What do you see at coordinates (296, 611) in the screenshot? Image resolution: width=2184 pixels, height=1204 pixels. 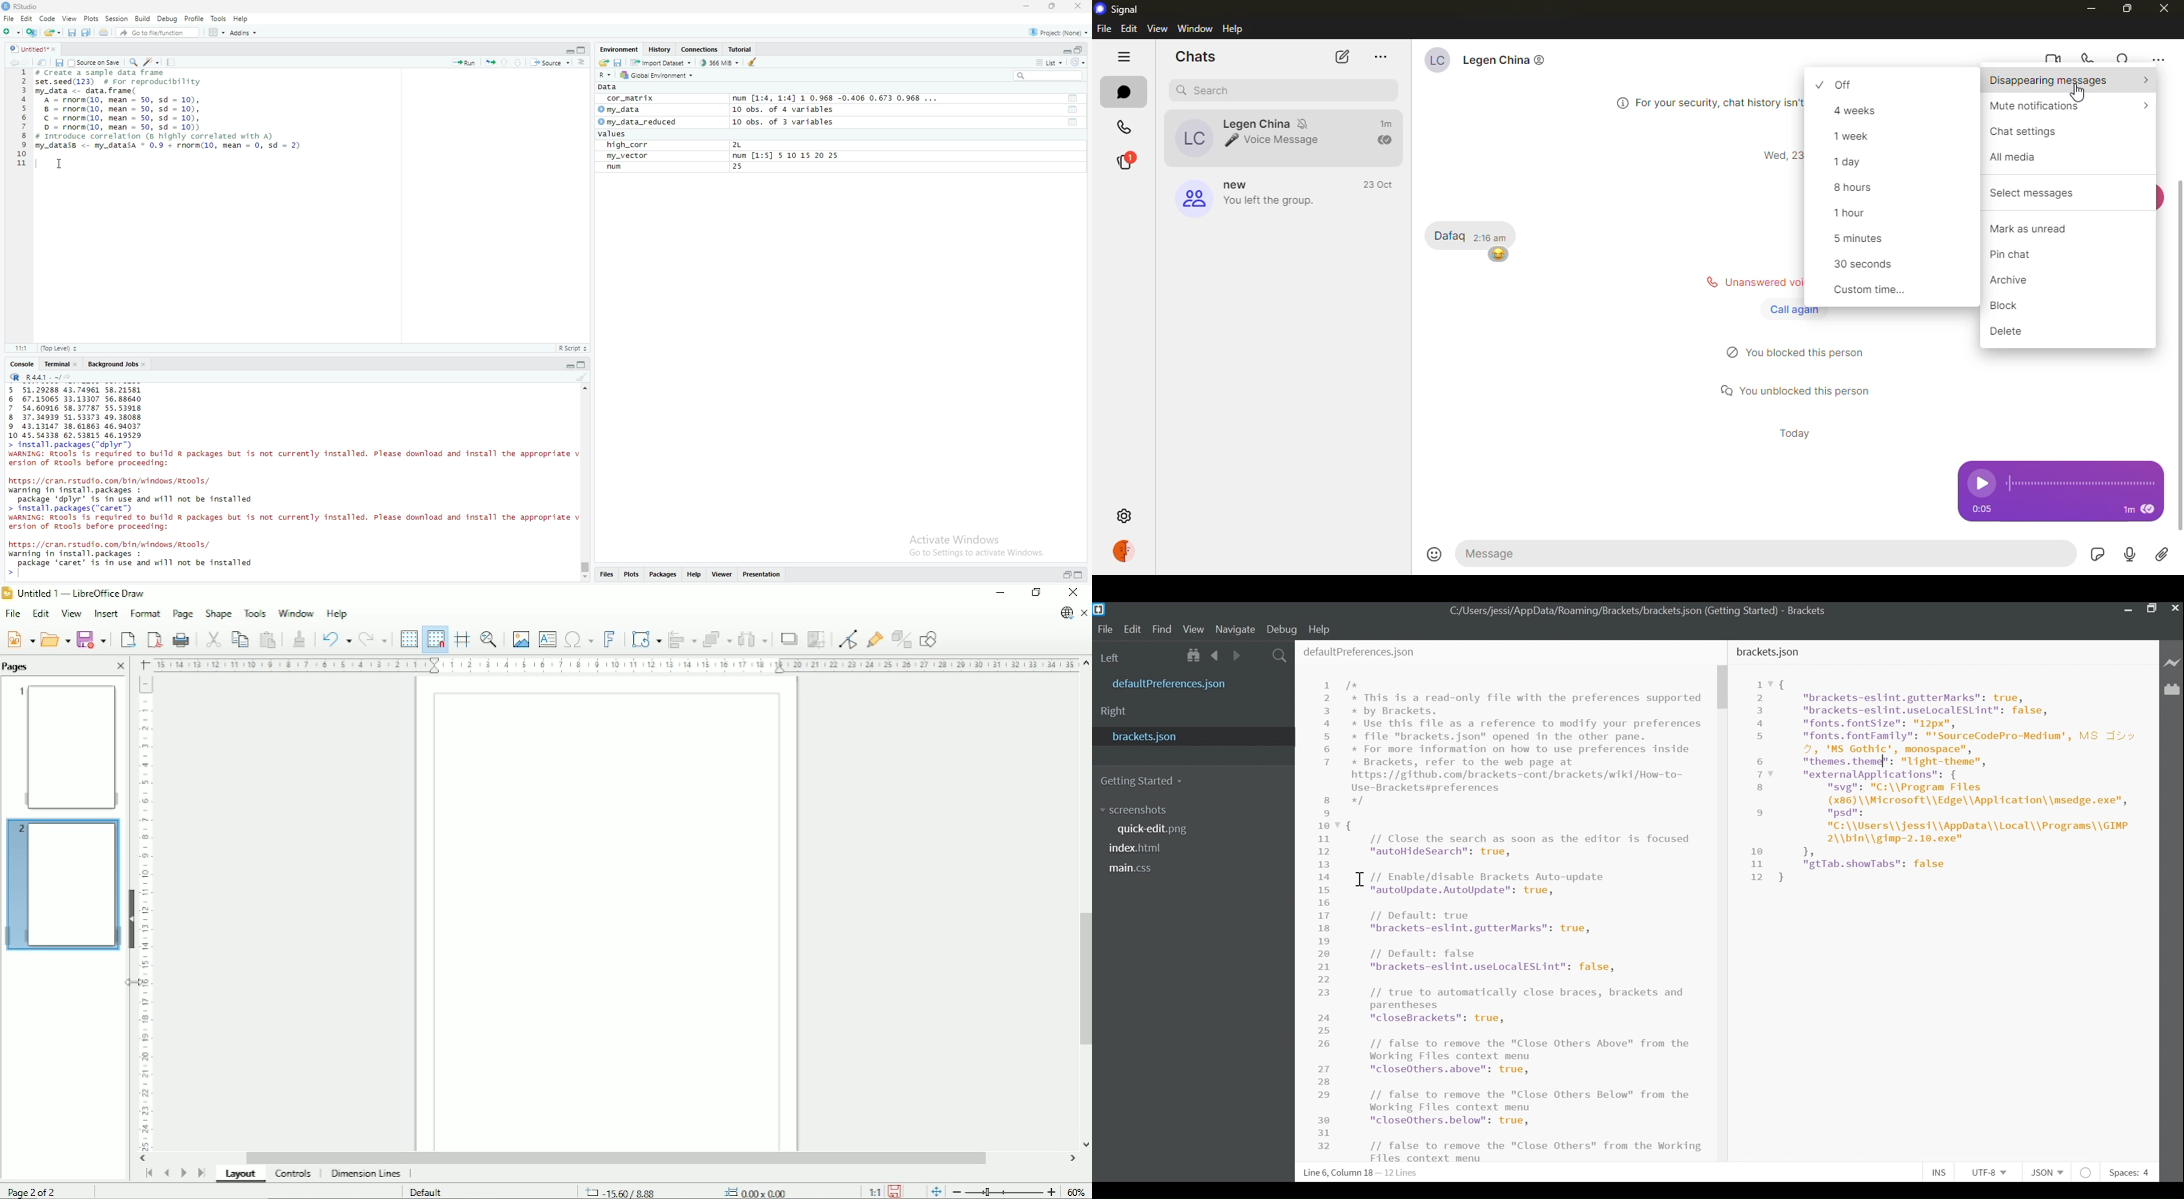 I see `Window` at bounding box center [296, 611].